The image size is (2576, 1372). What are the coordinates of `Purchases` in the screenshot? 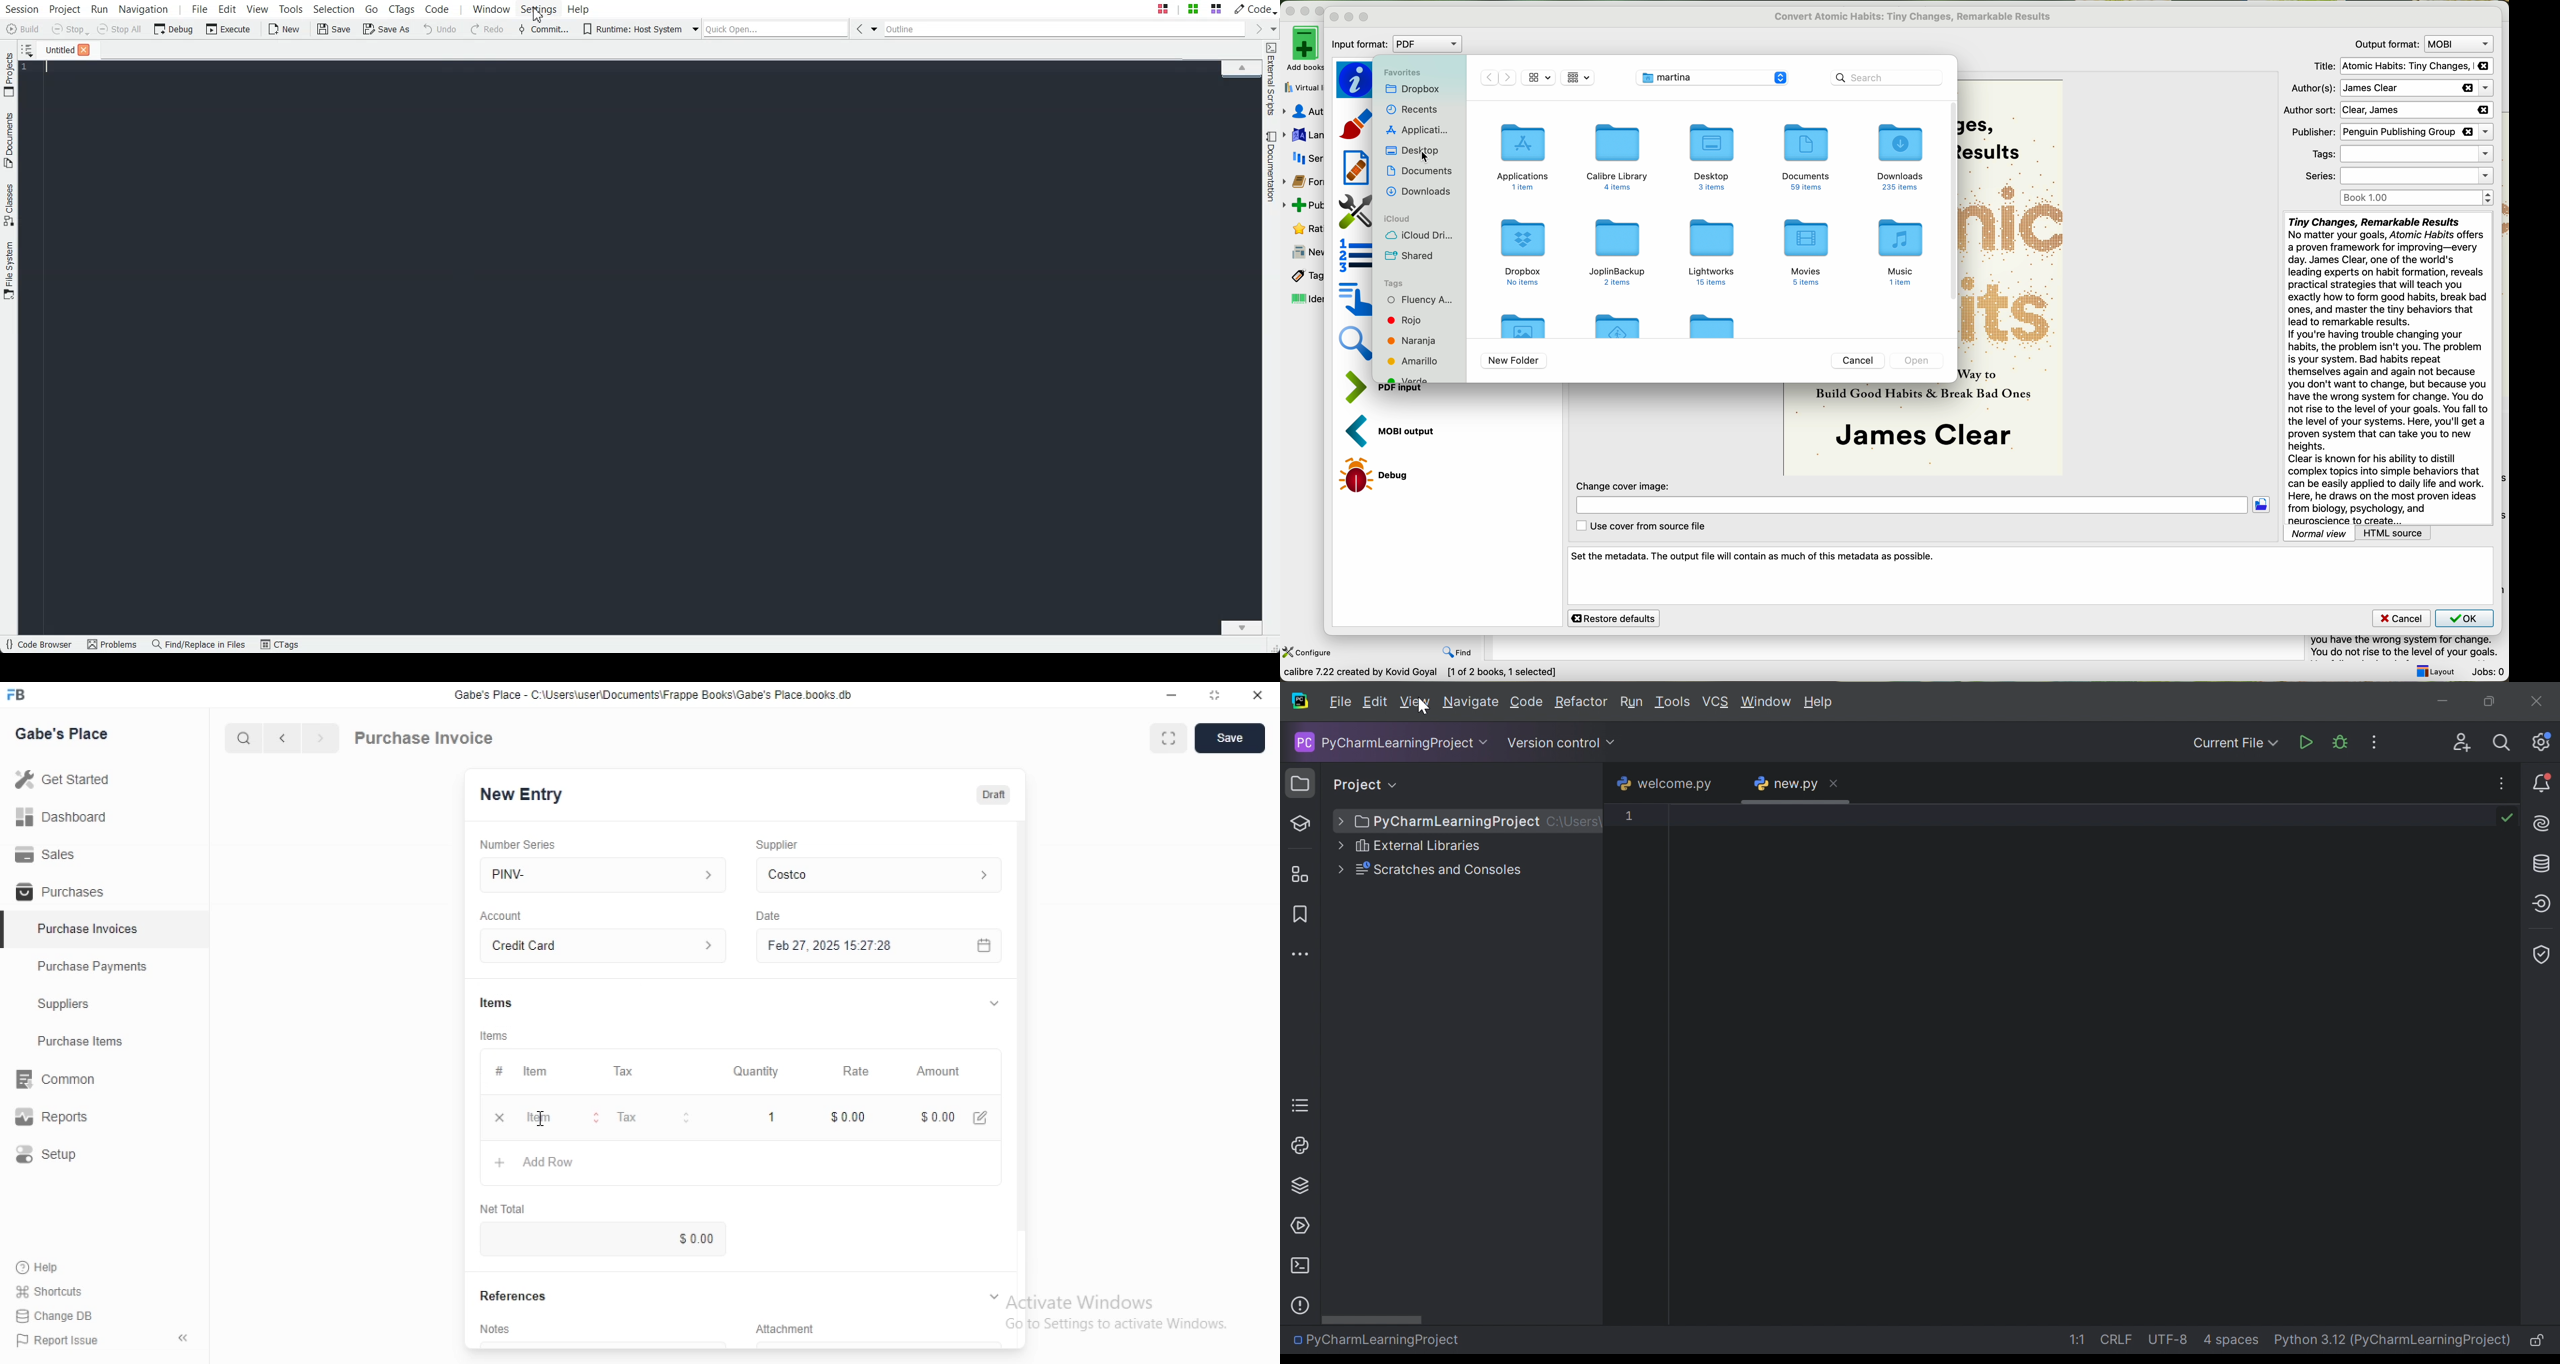 It's located at (104, 890).